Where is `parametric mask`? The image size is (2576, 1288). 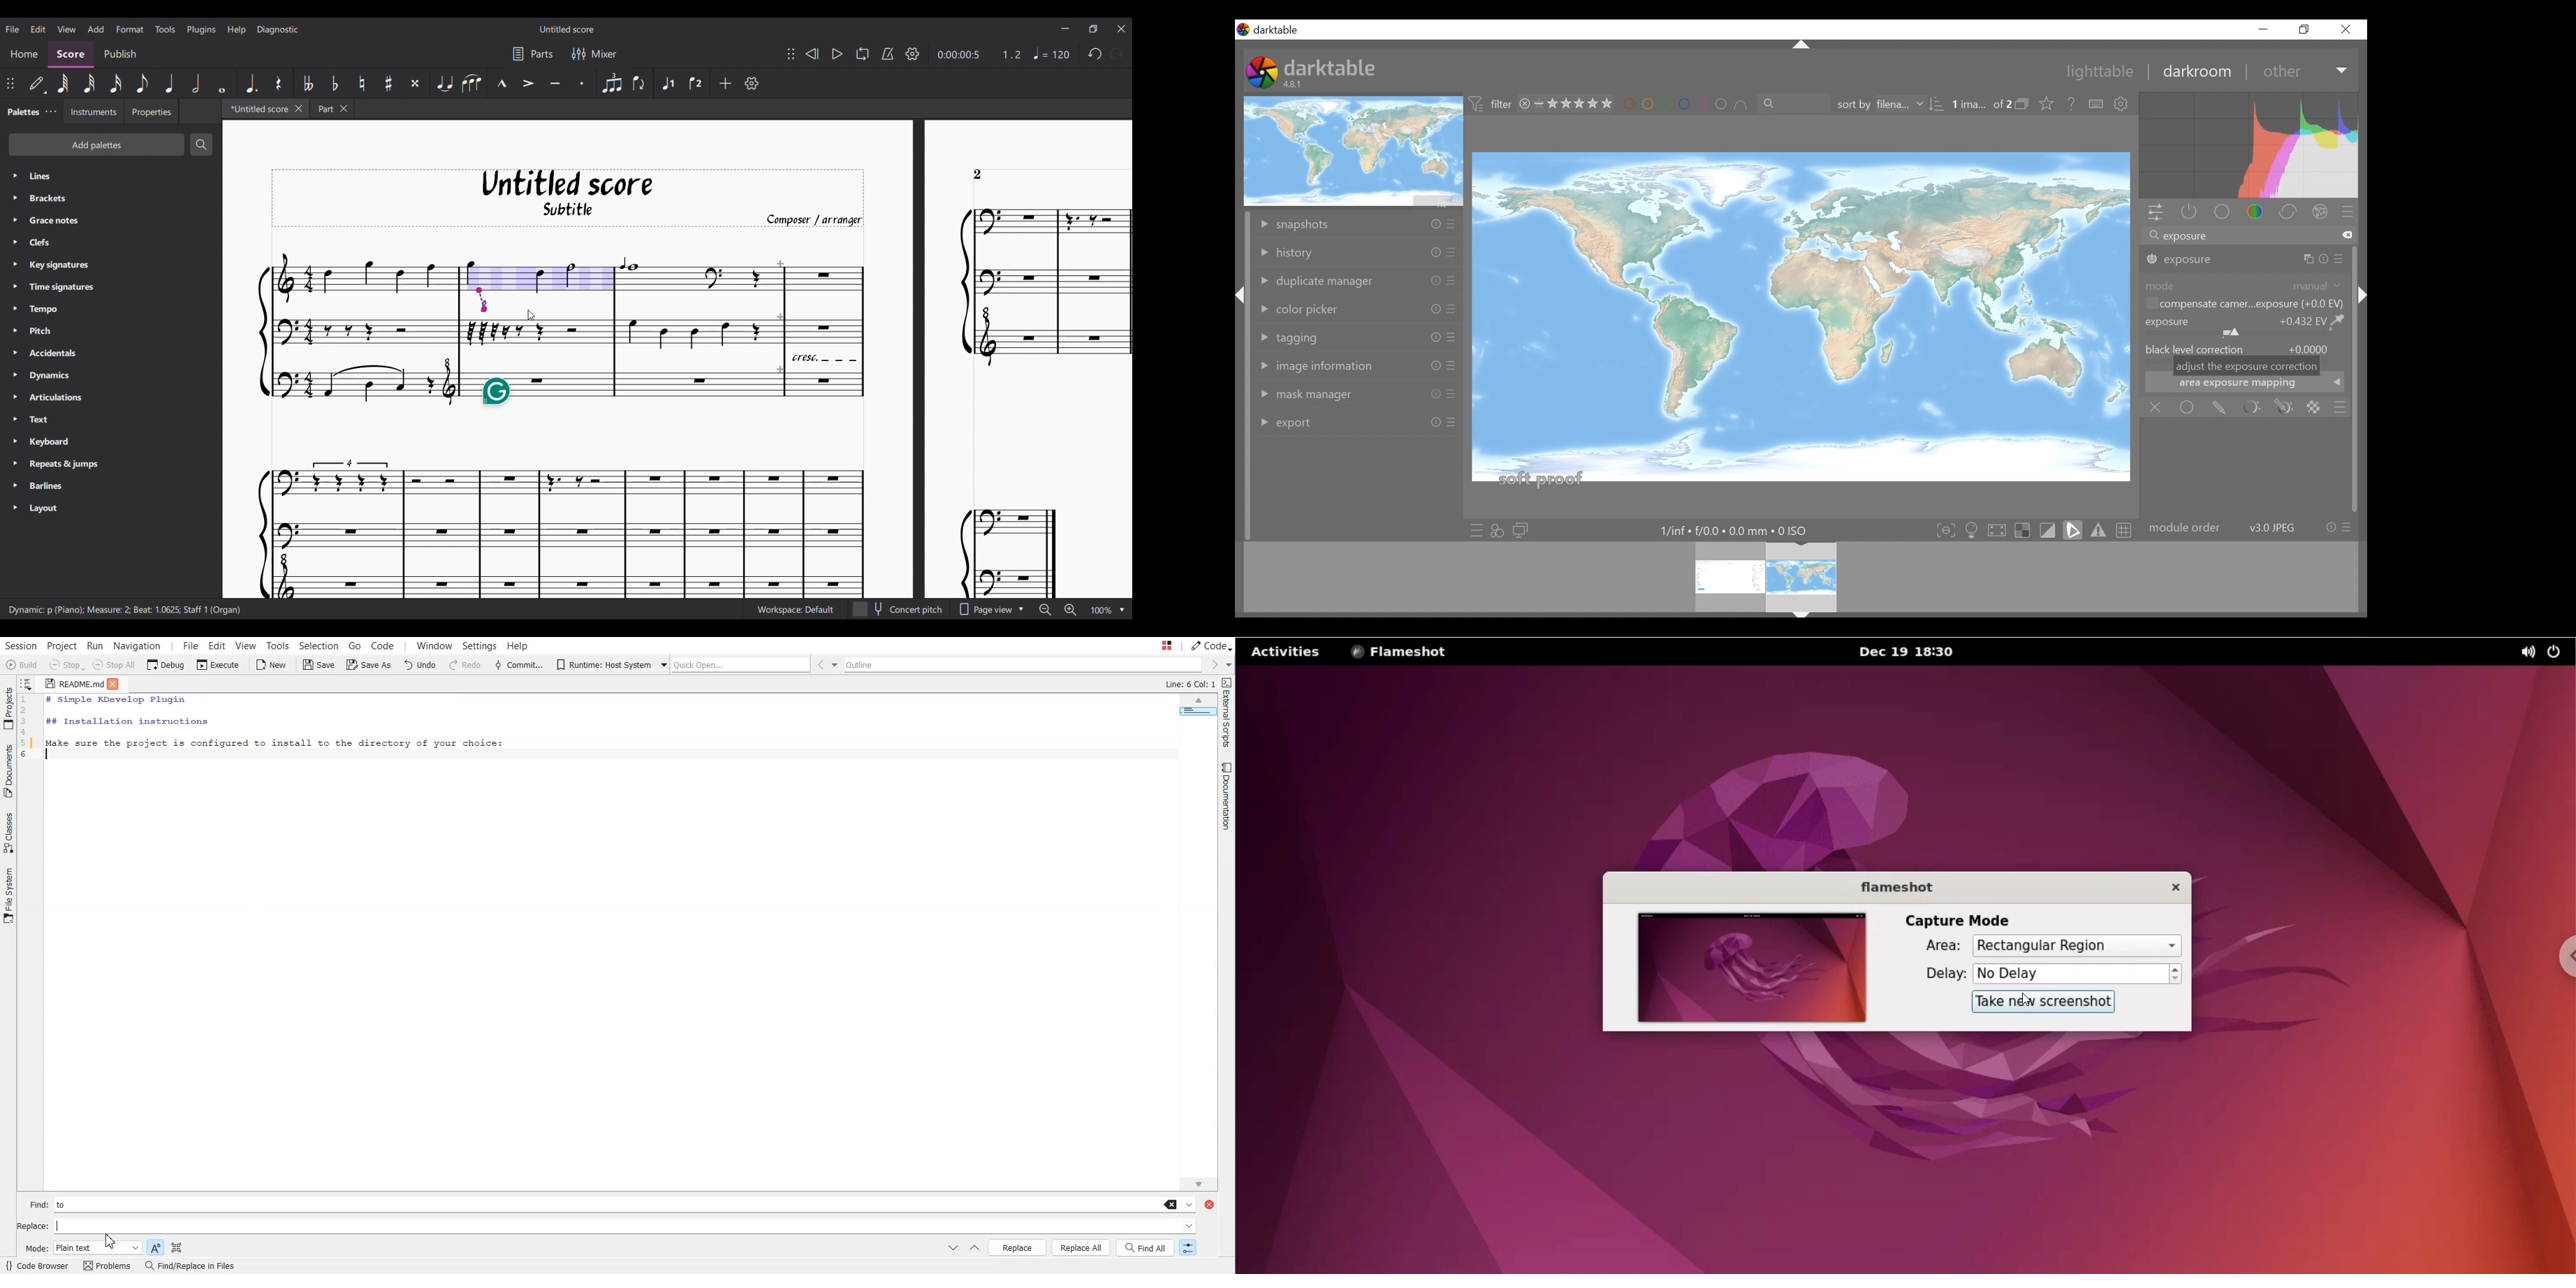 parametric mask is located at coordinates (2251, 408).